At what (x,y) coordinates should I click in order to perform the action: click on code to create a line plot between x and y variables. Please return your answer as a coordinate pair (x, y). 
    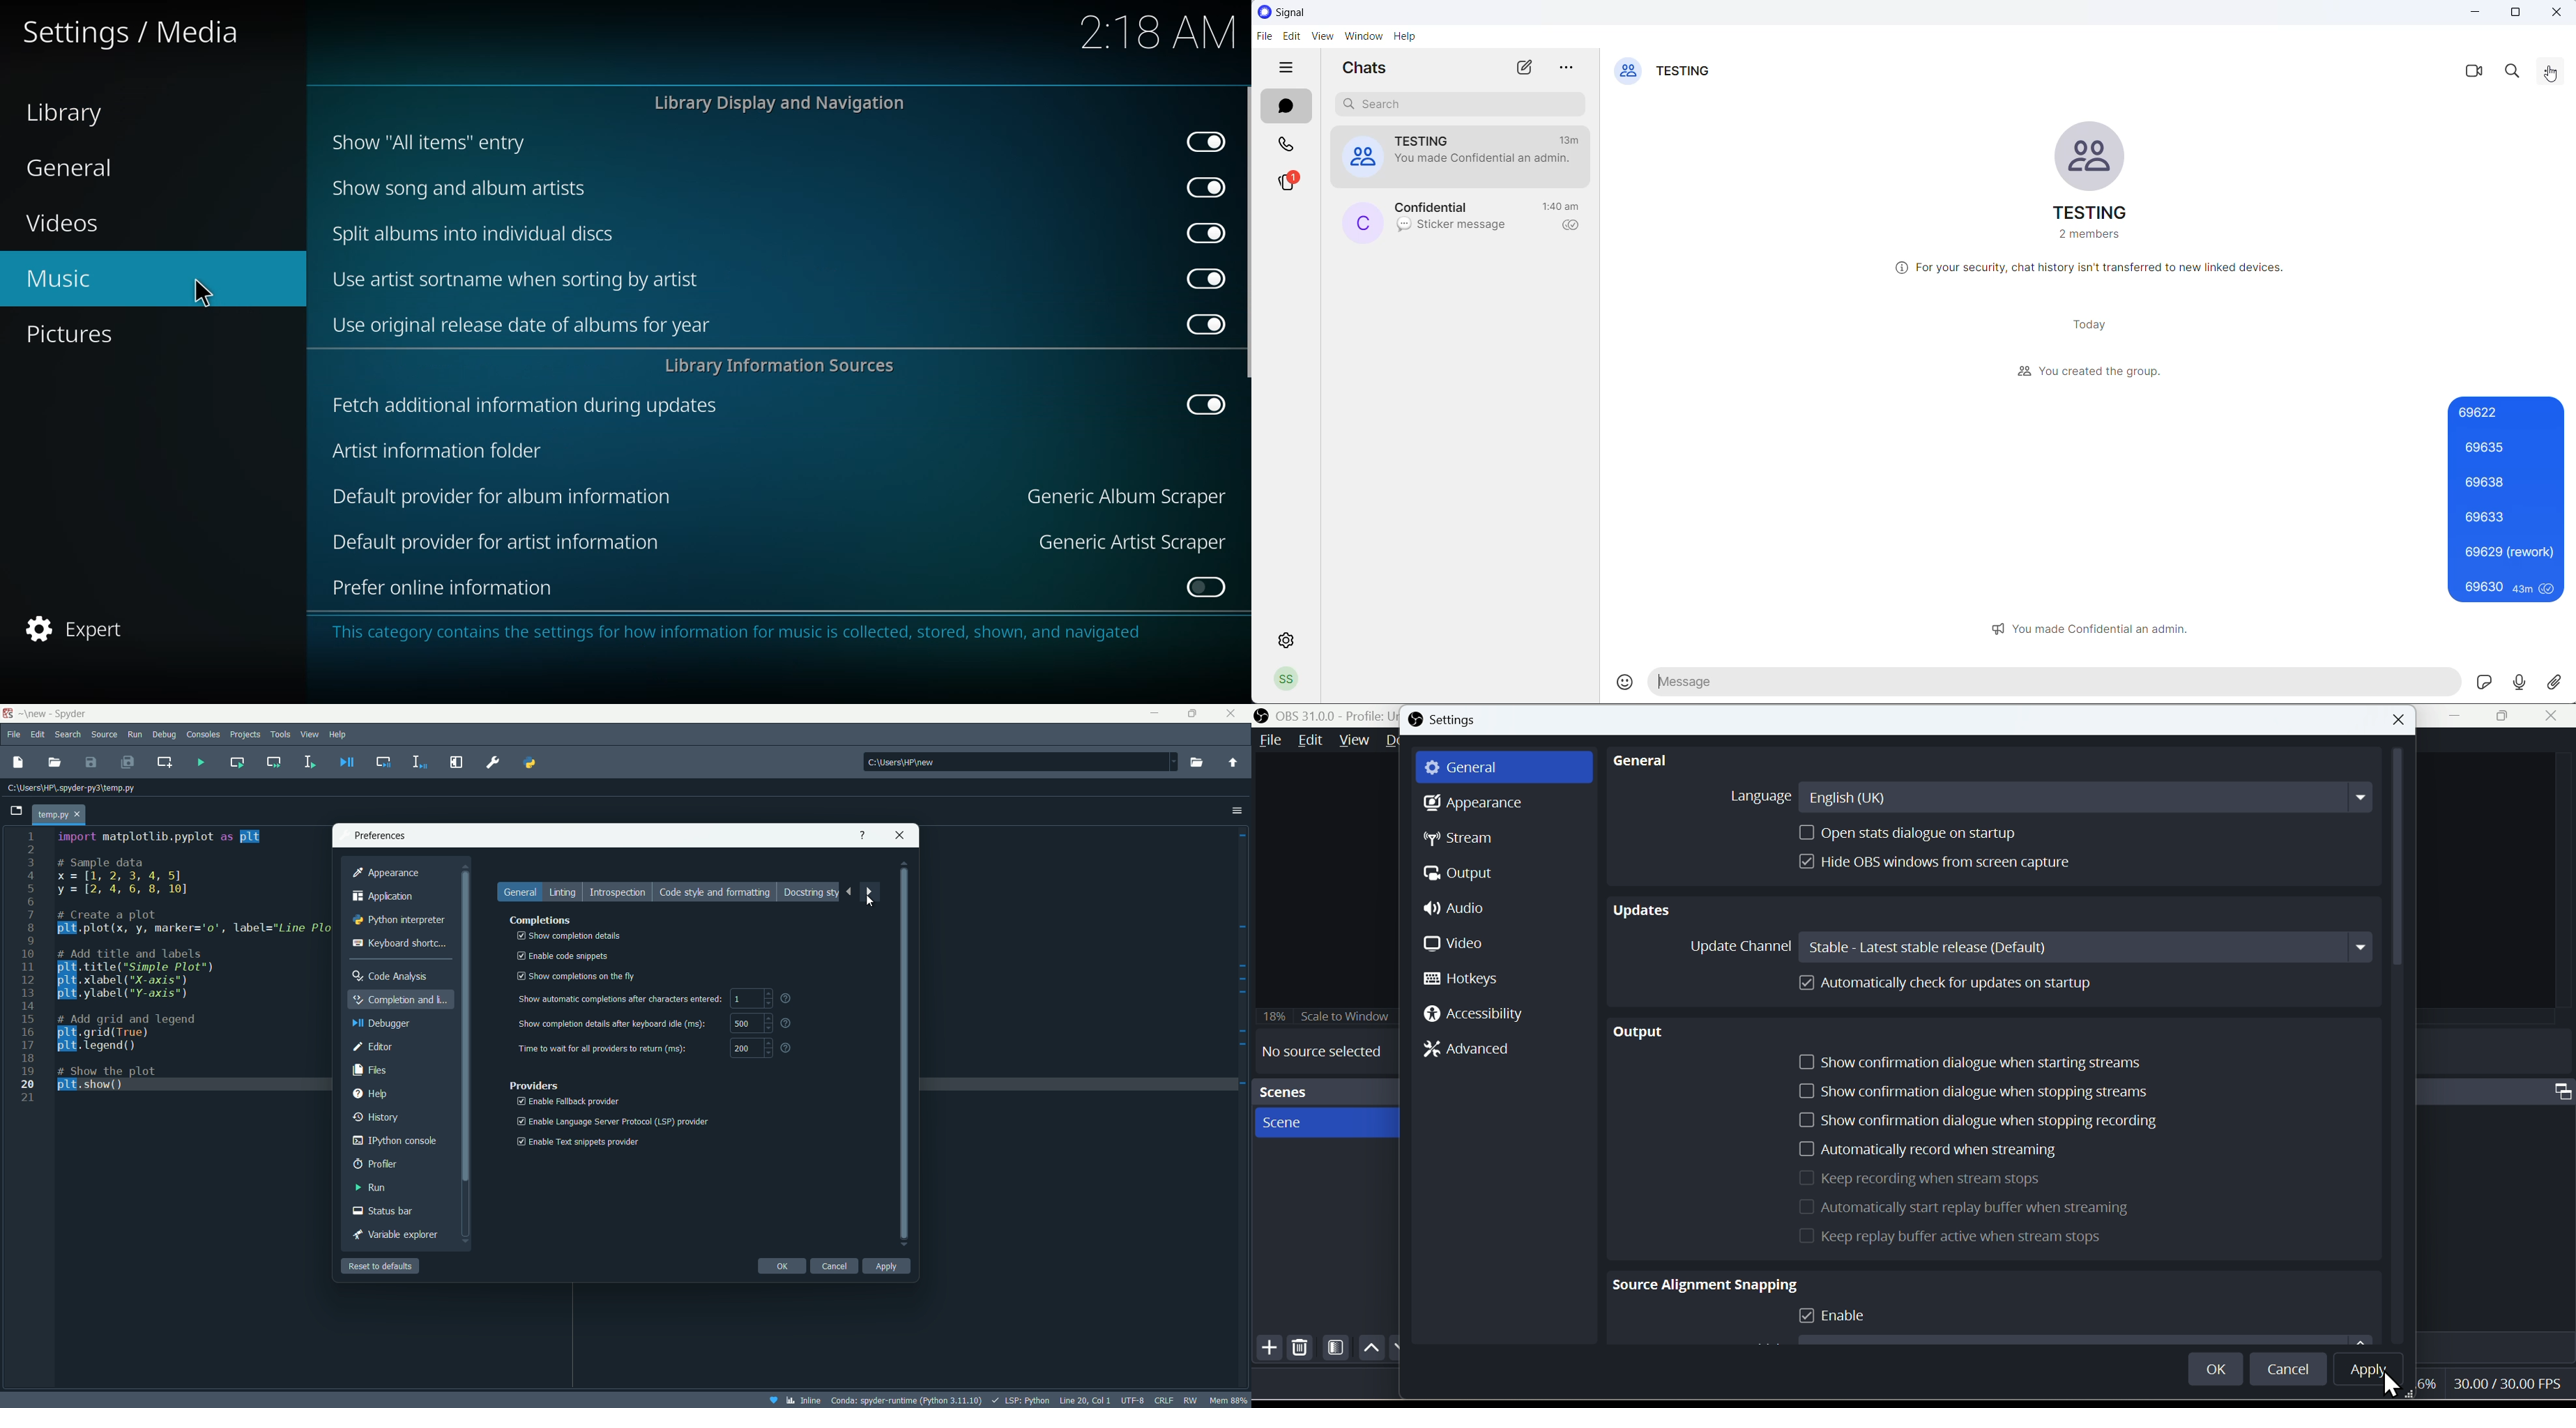
    Looking at the image, I should click on (192, 960).